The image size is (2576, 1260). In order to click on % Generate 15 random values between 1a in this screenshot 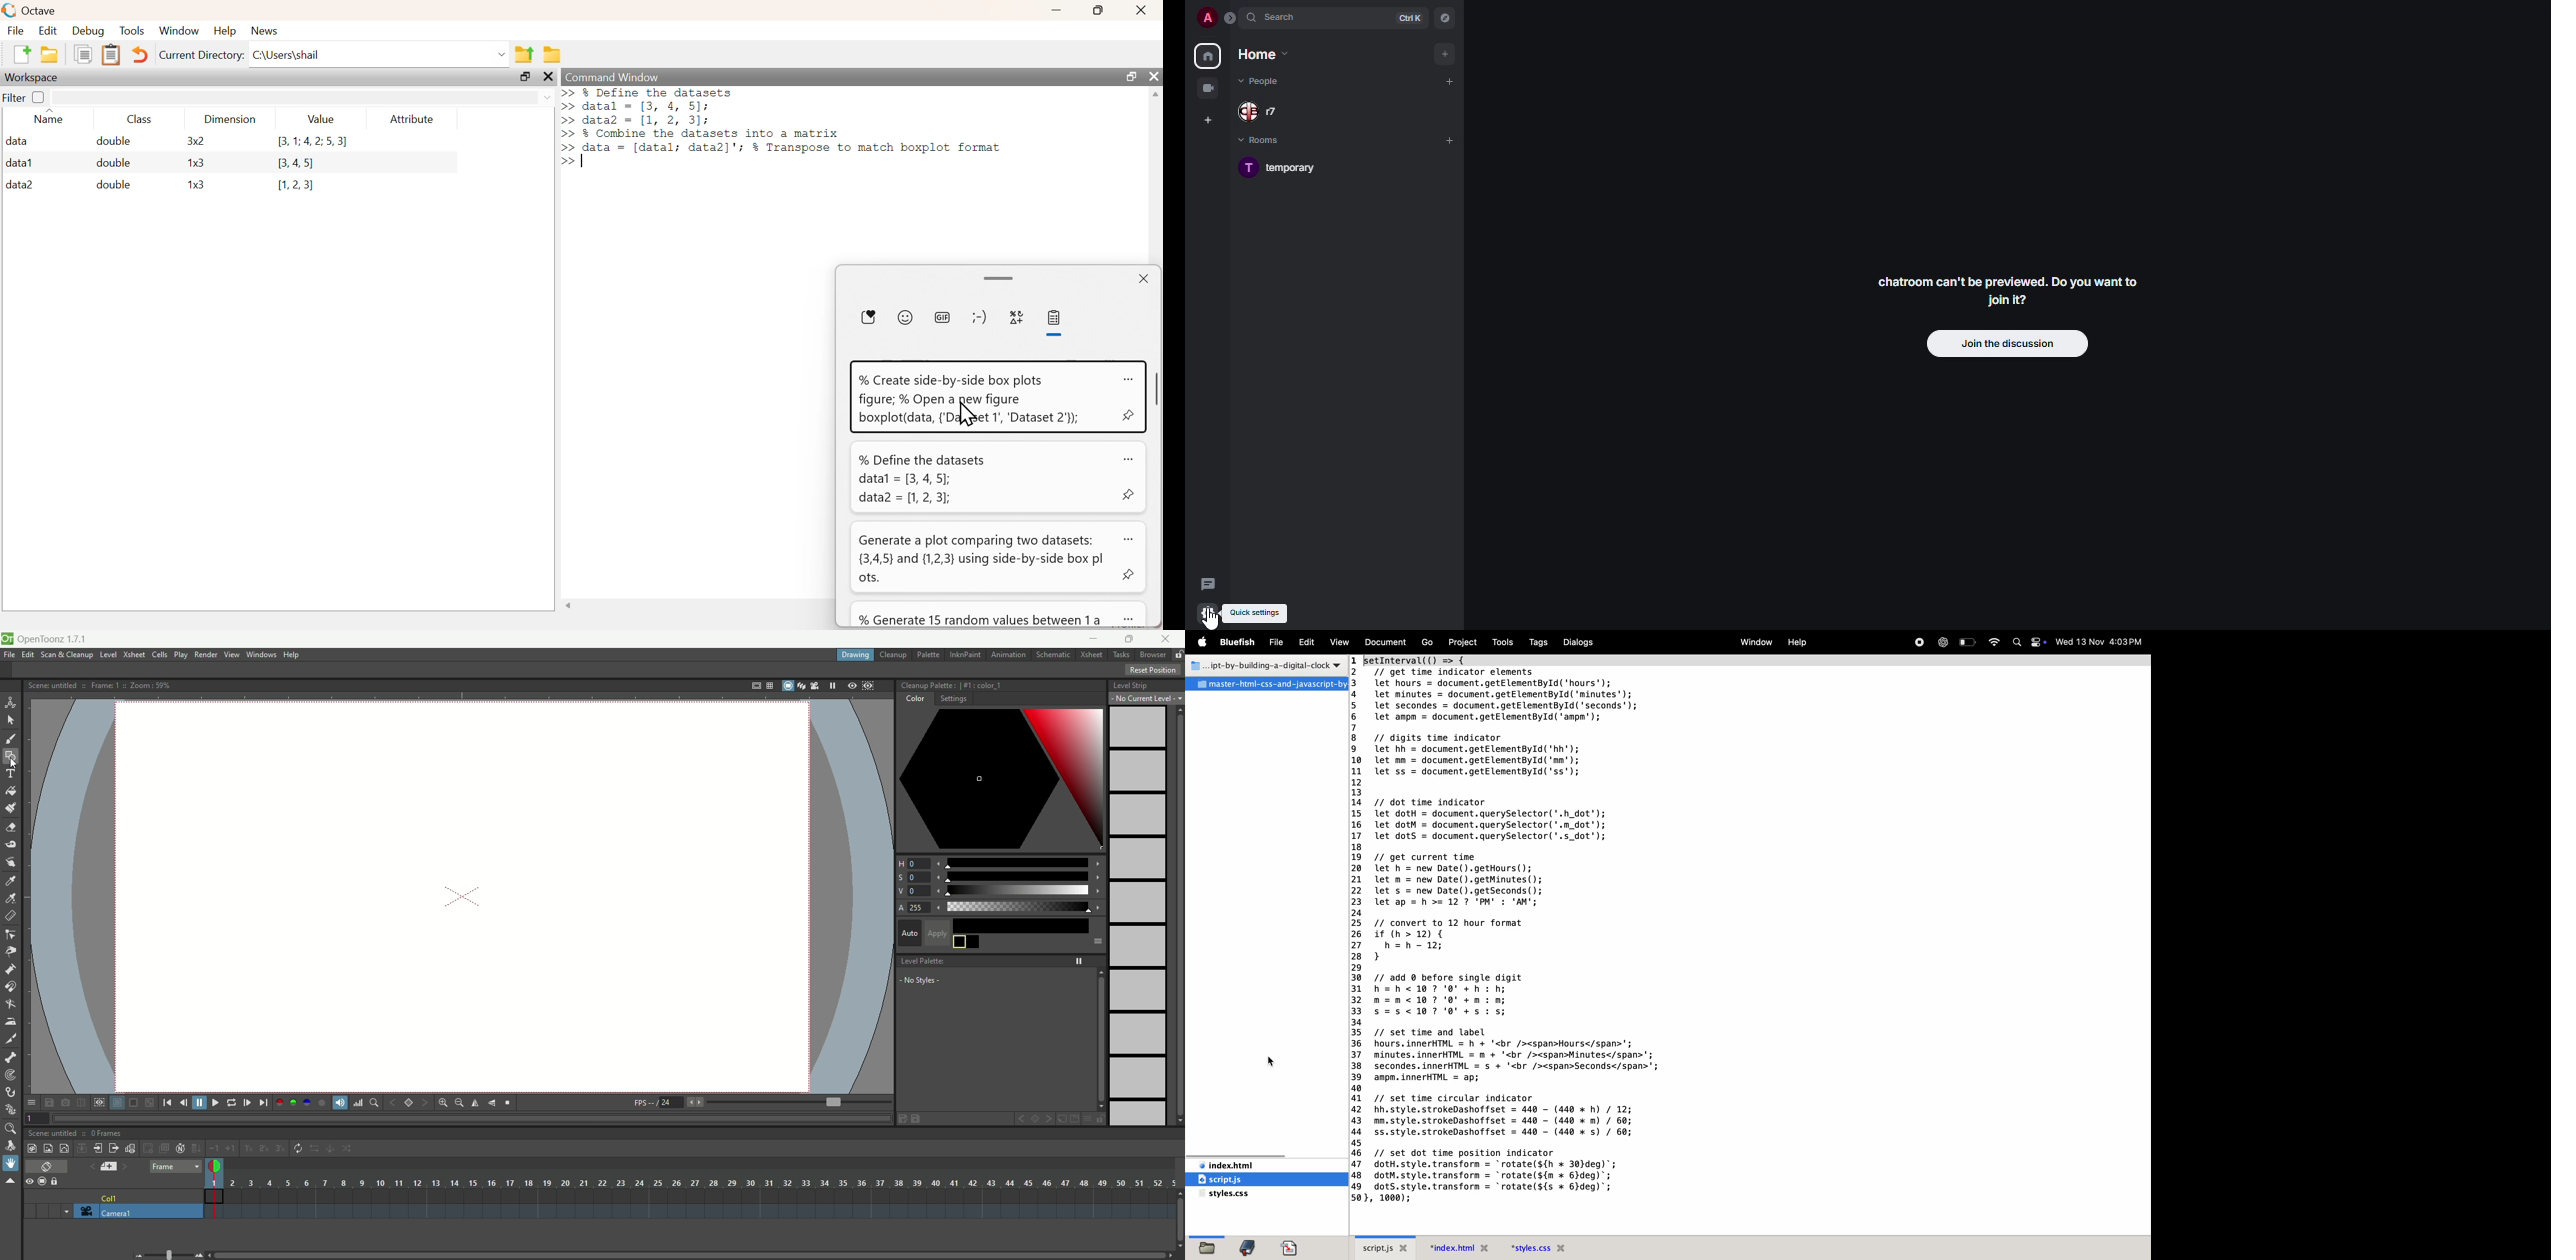, I will do `click(979, 618)`.